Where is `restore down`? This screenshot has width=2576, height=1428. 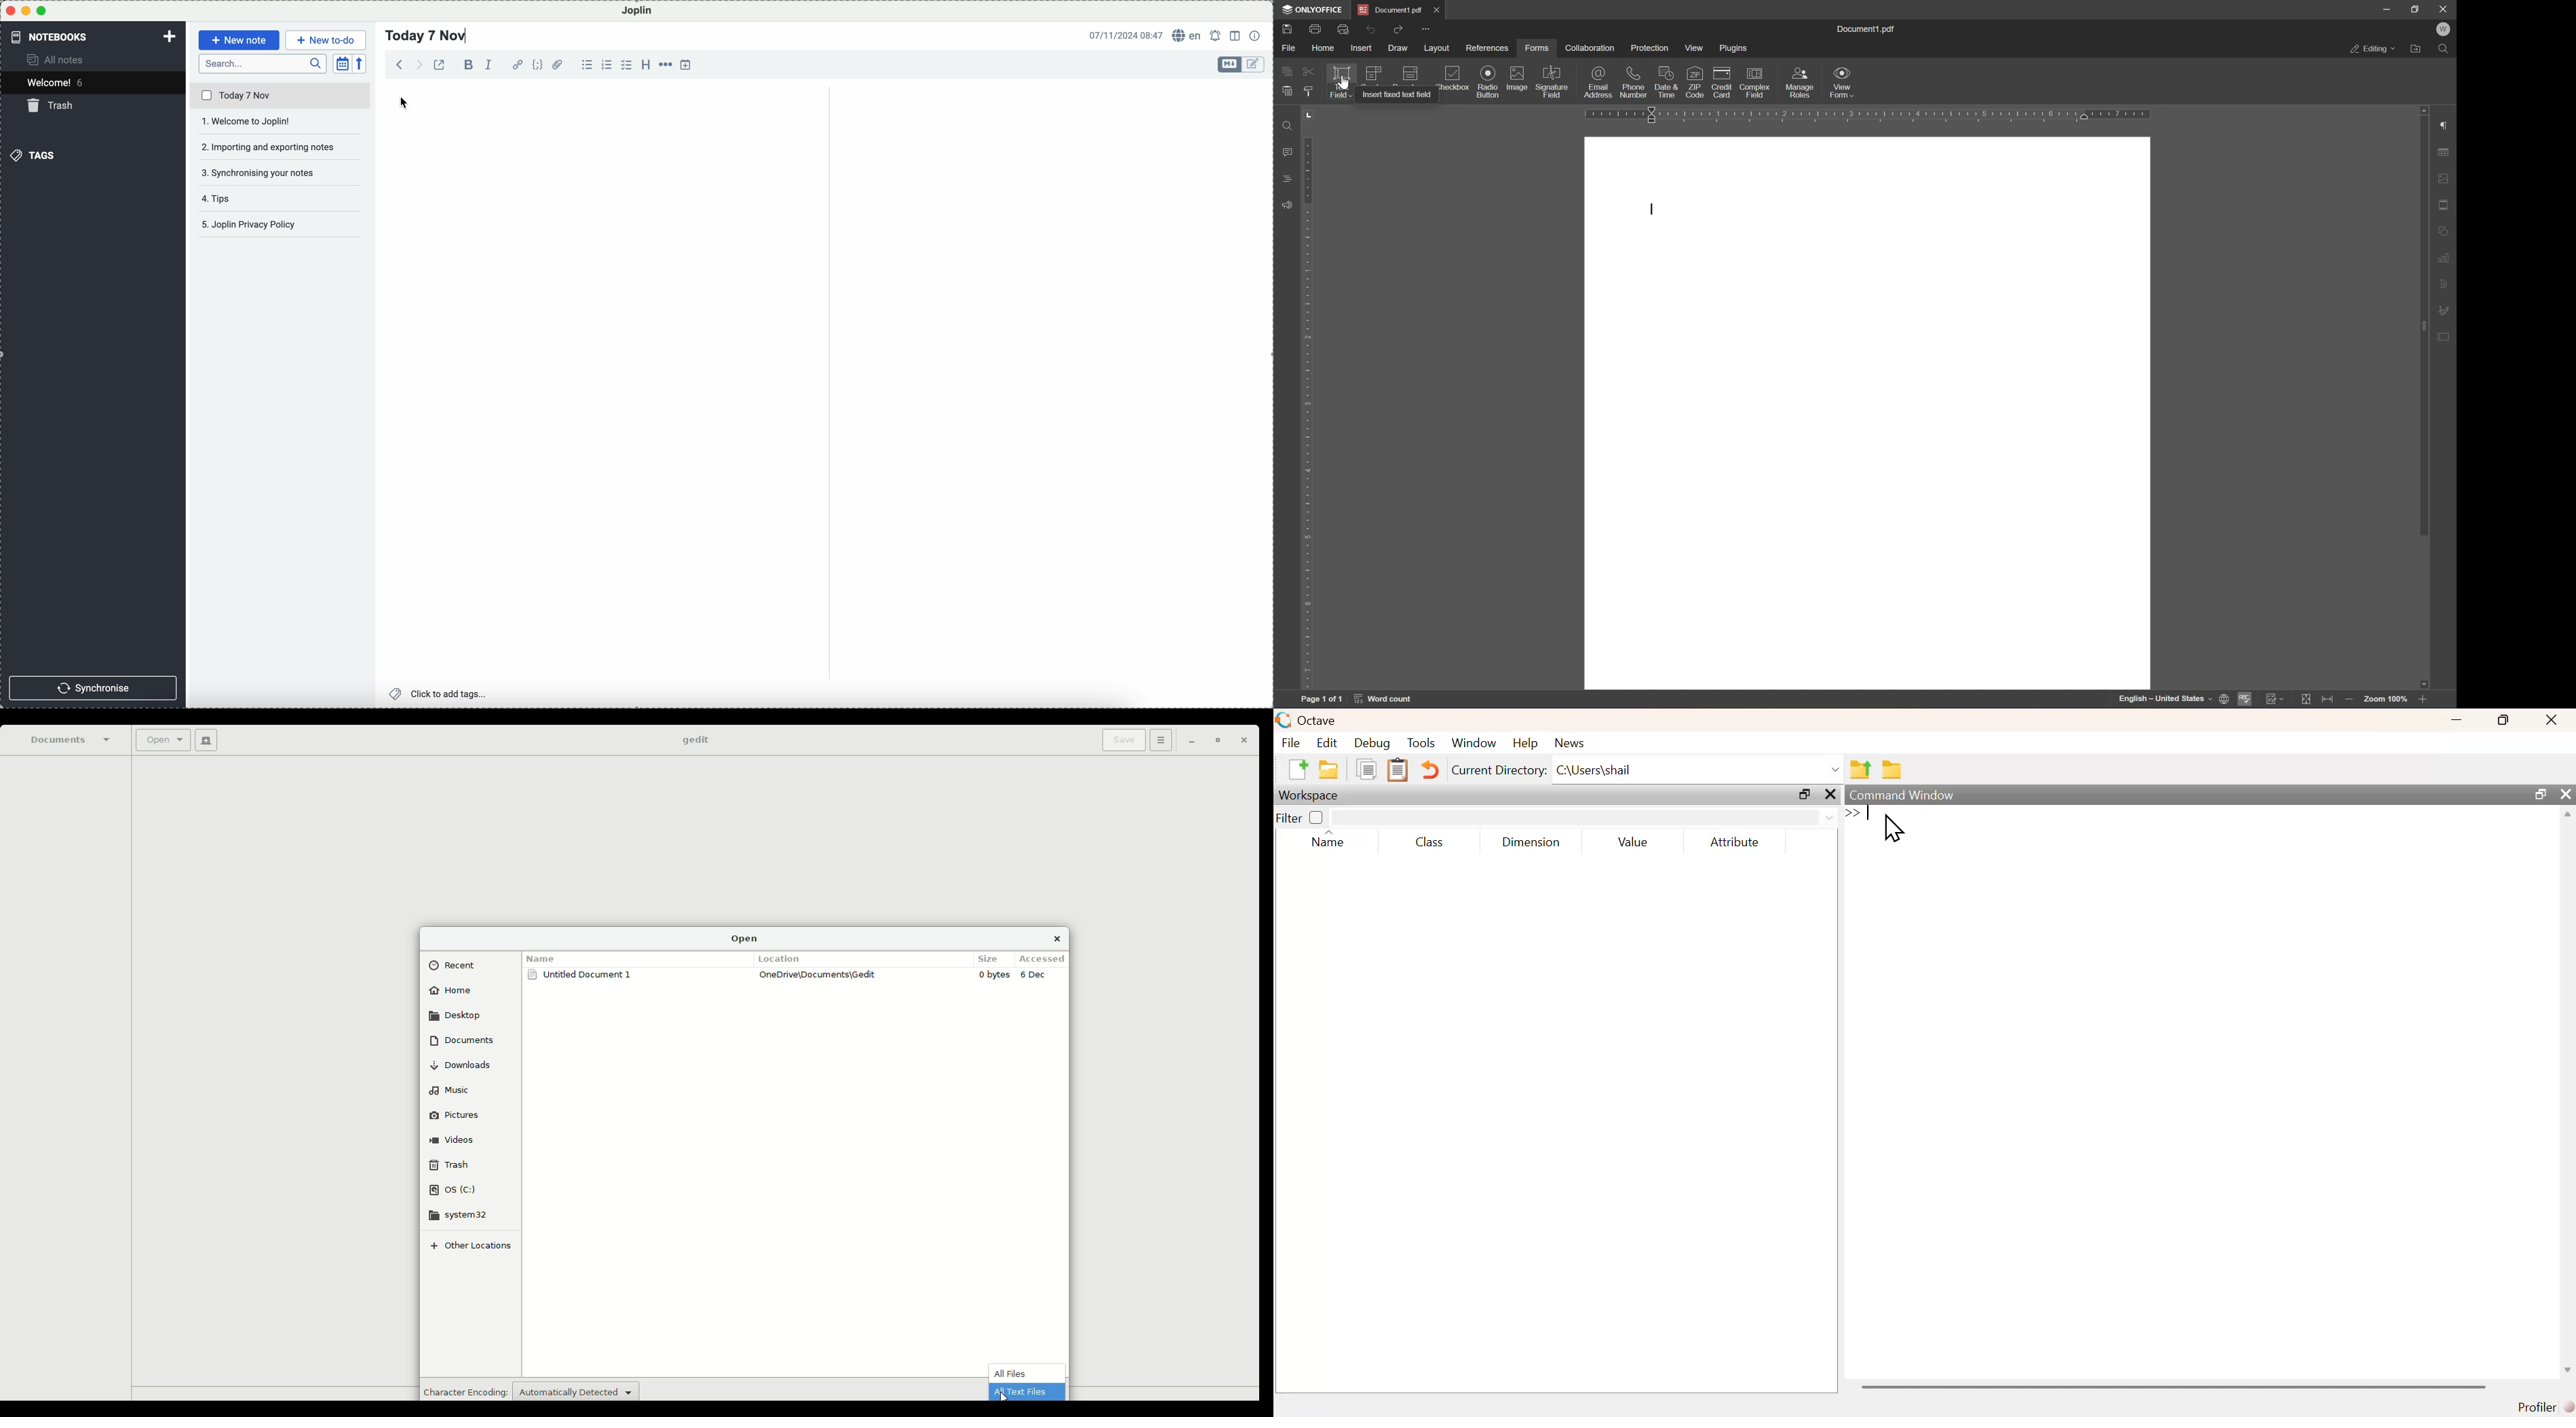 restore down is located at coordinates (2417, 9).